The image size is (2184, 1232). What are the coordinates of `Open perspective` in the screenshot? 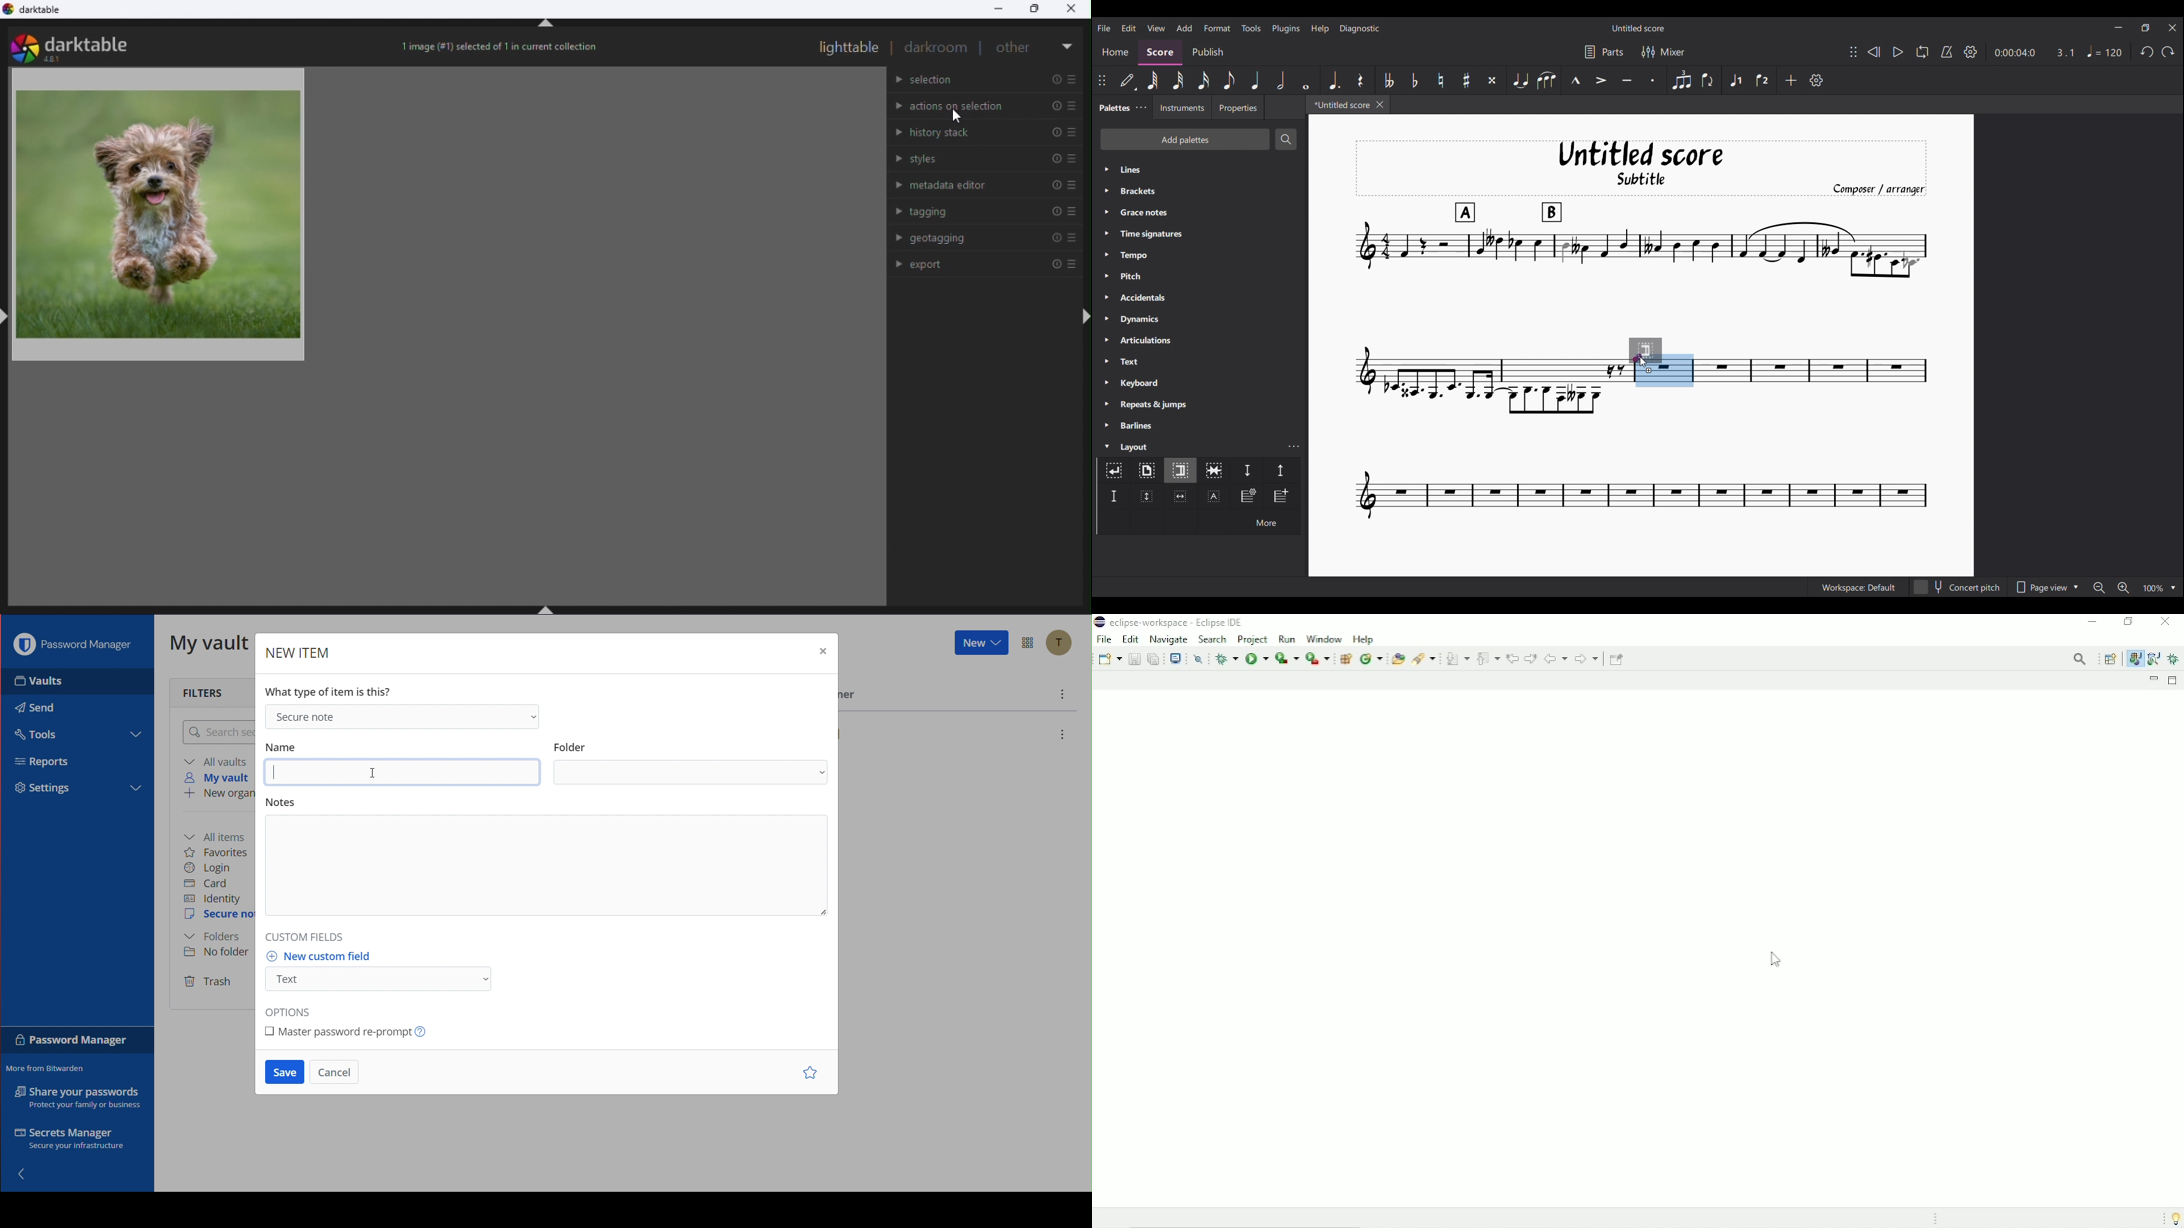 It's located at (2112, 658).